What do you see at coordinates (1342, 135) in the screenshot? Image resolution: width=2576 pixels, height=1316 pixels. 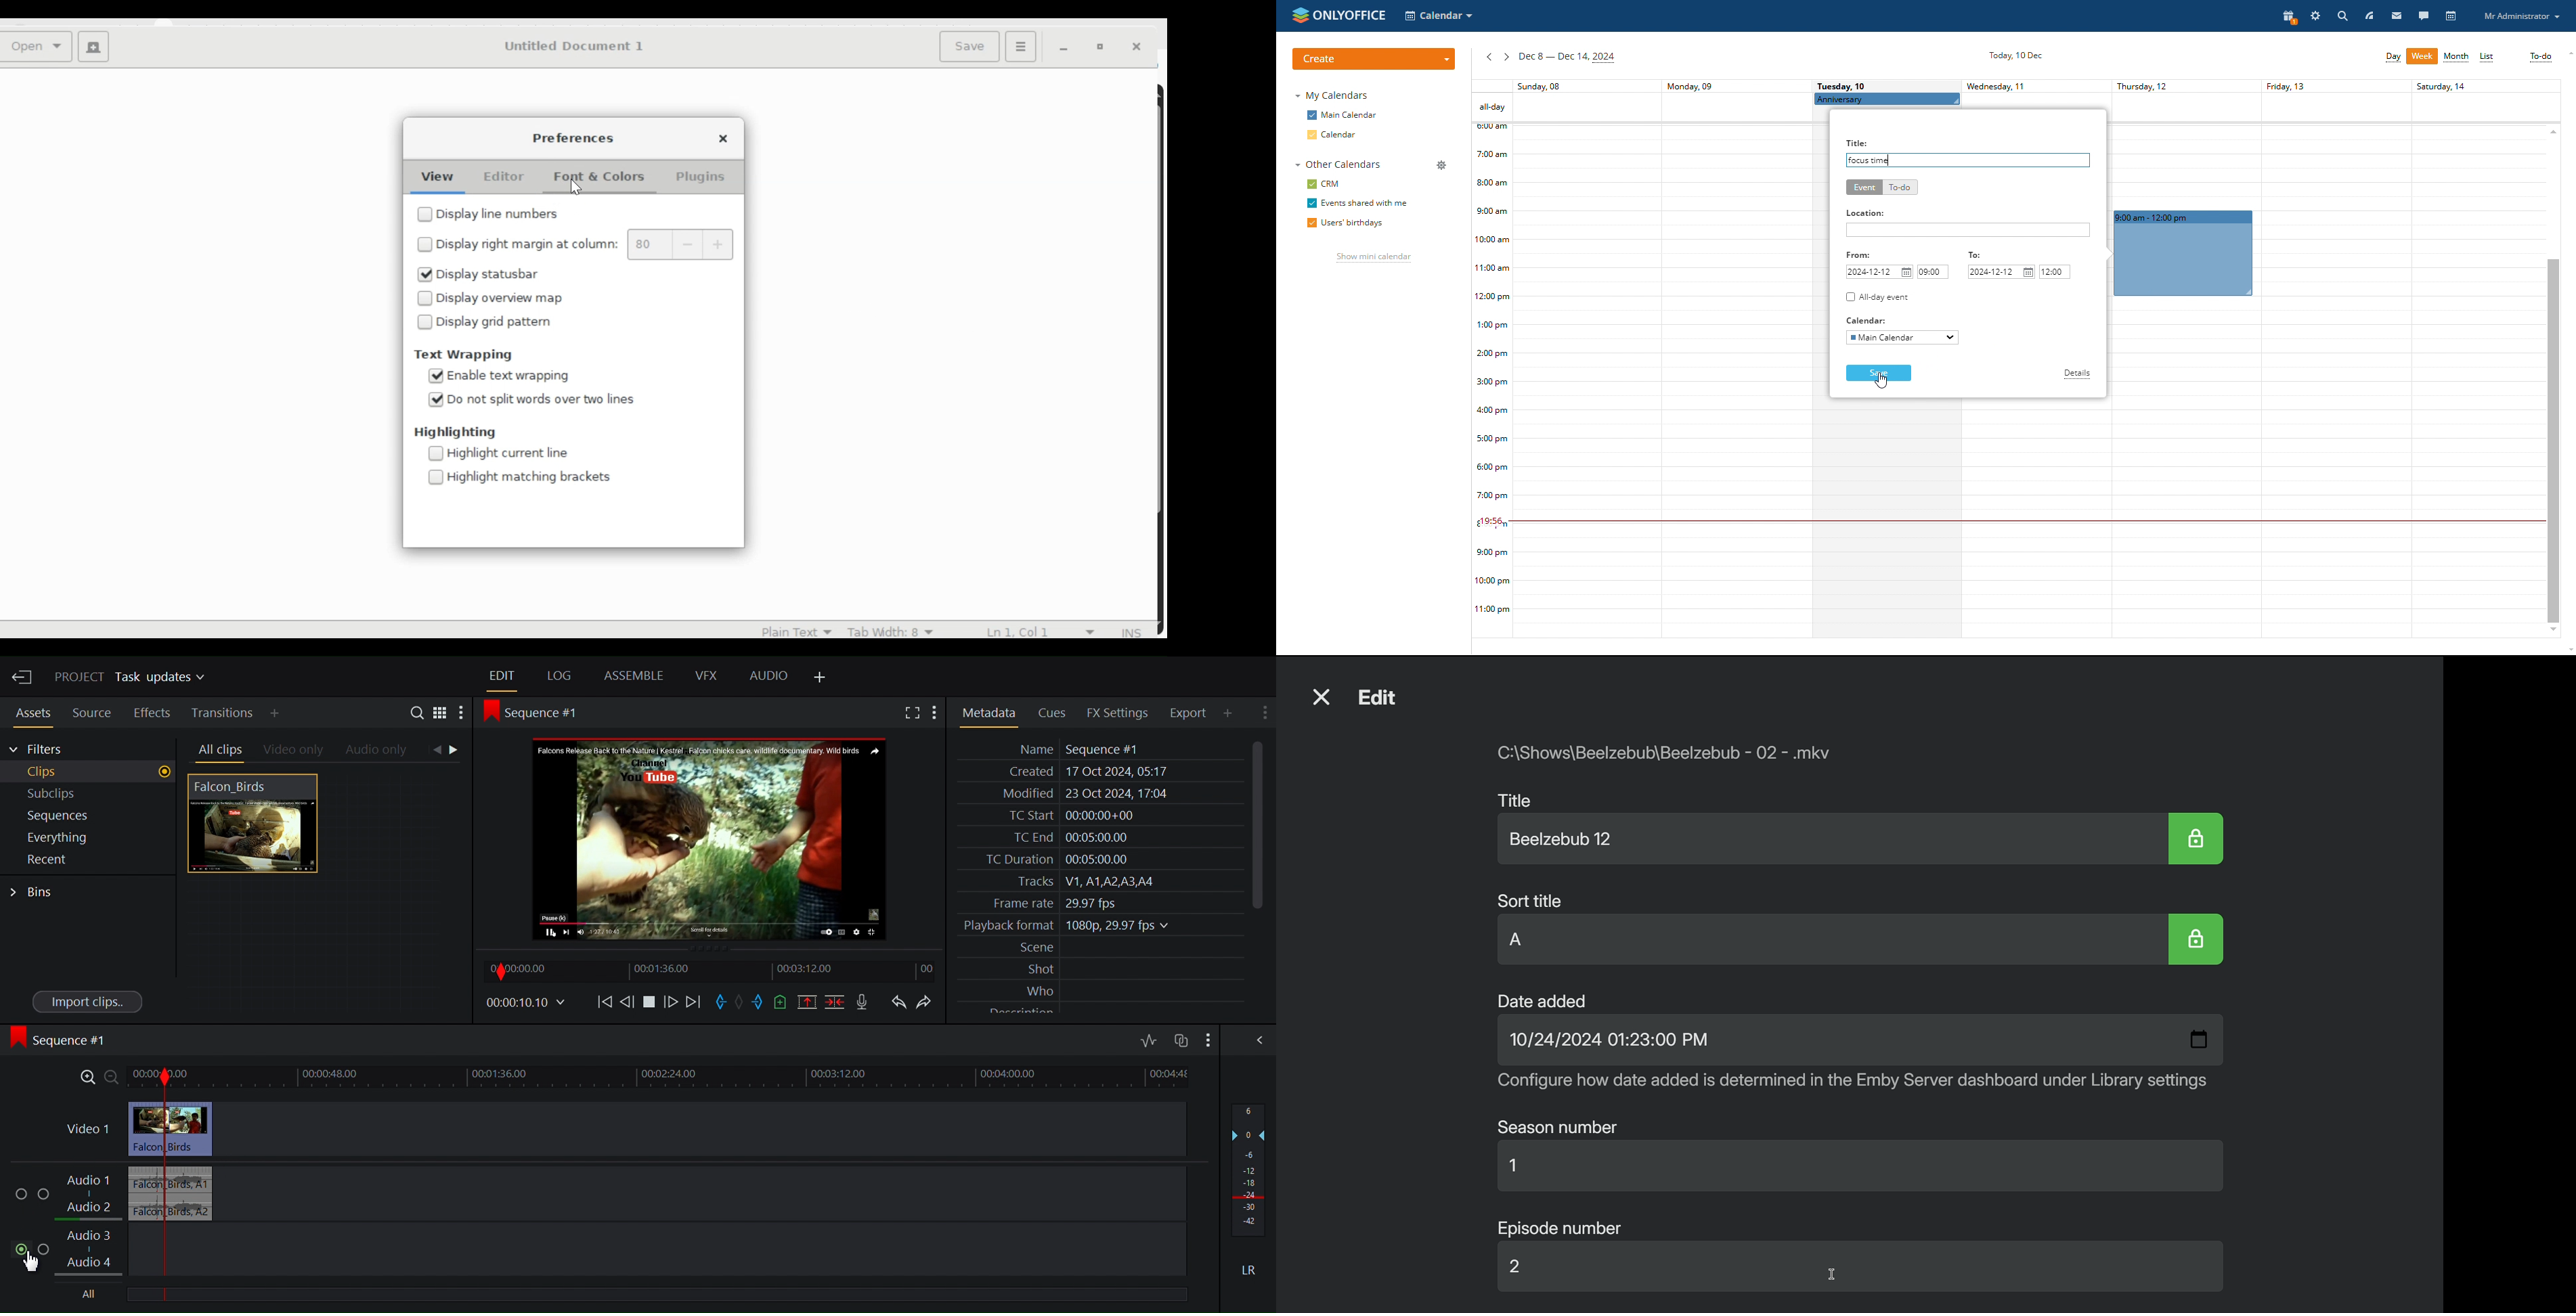 I see `calendar` at bounding box center [1342, 135].